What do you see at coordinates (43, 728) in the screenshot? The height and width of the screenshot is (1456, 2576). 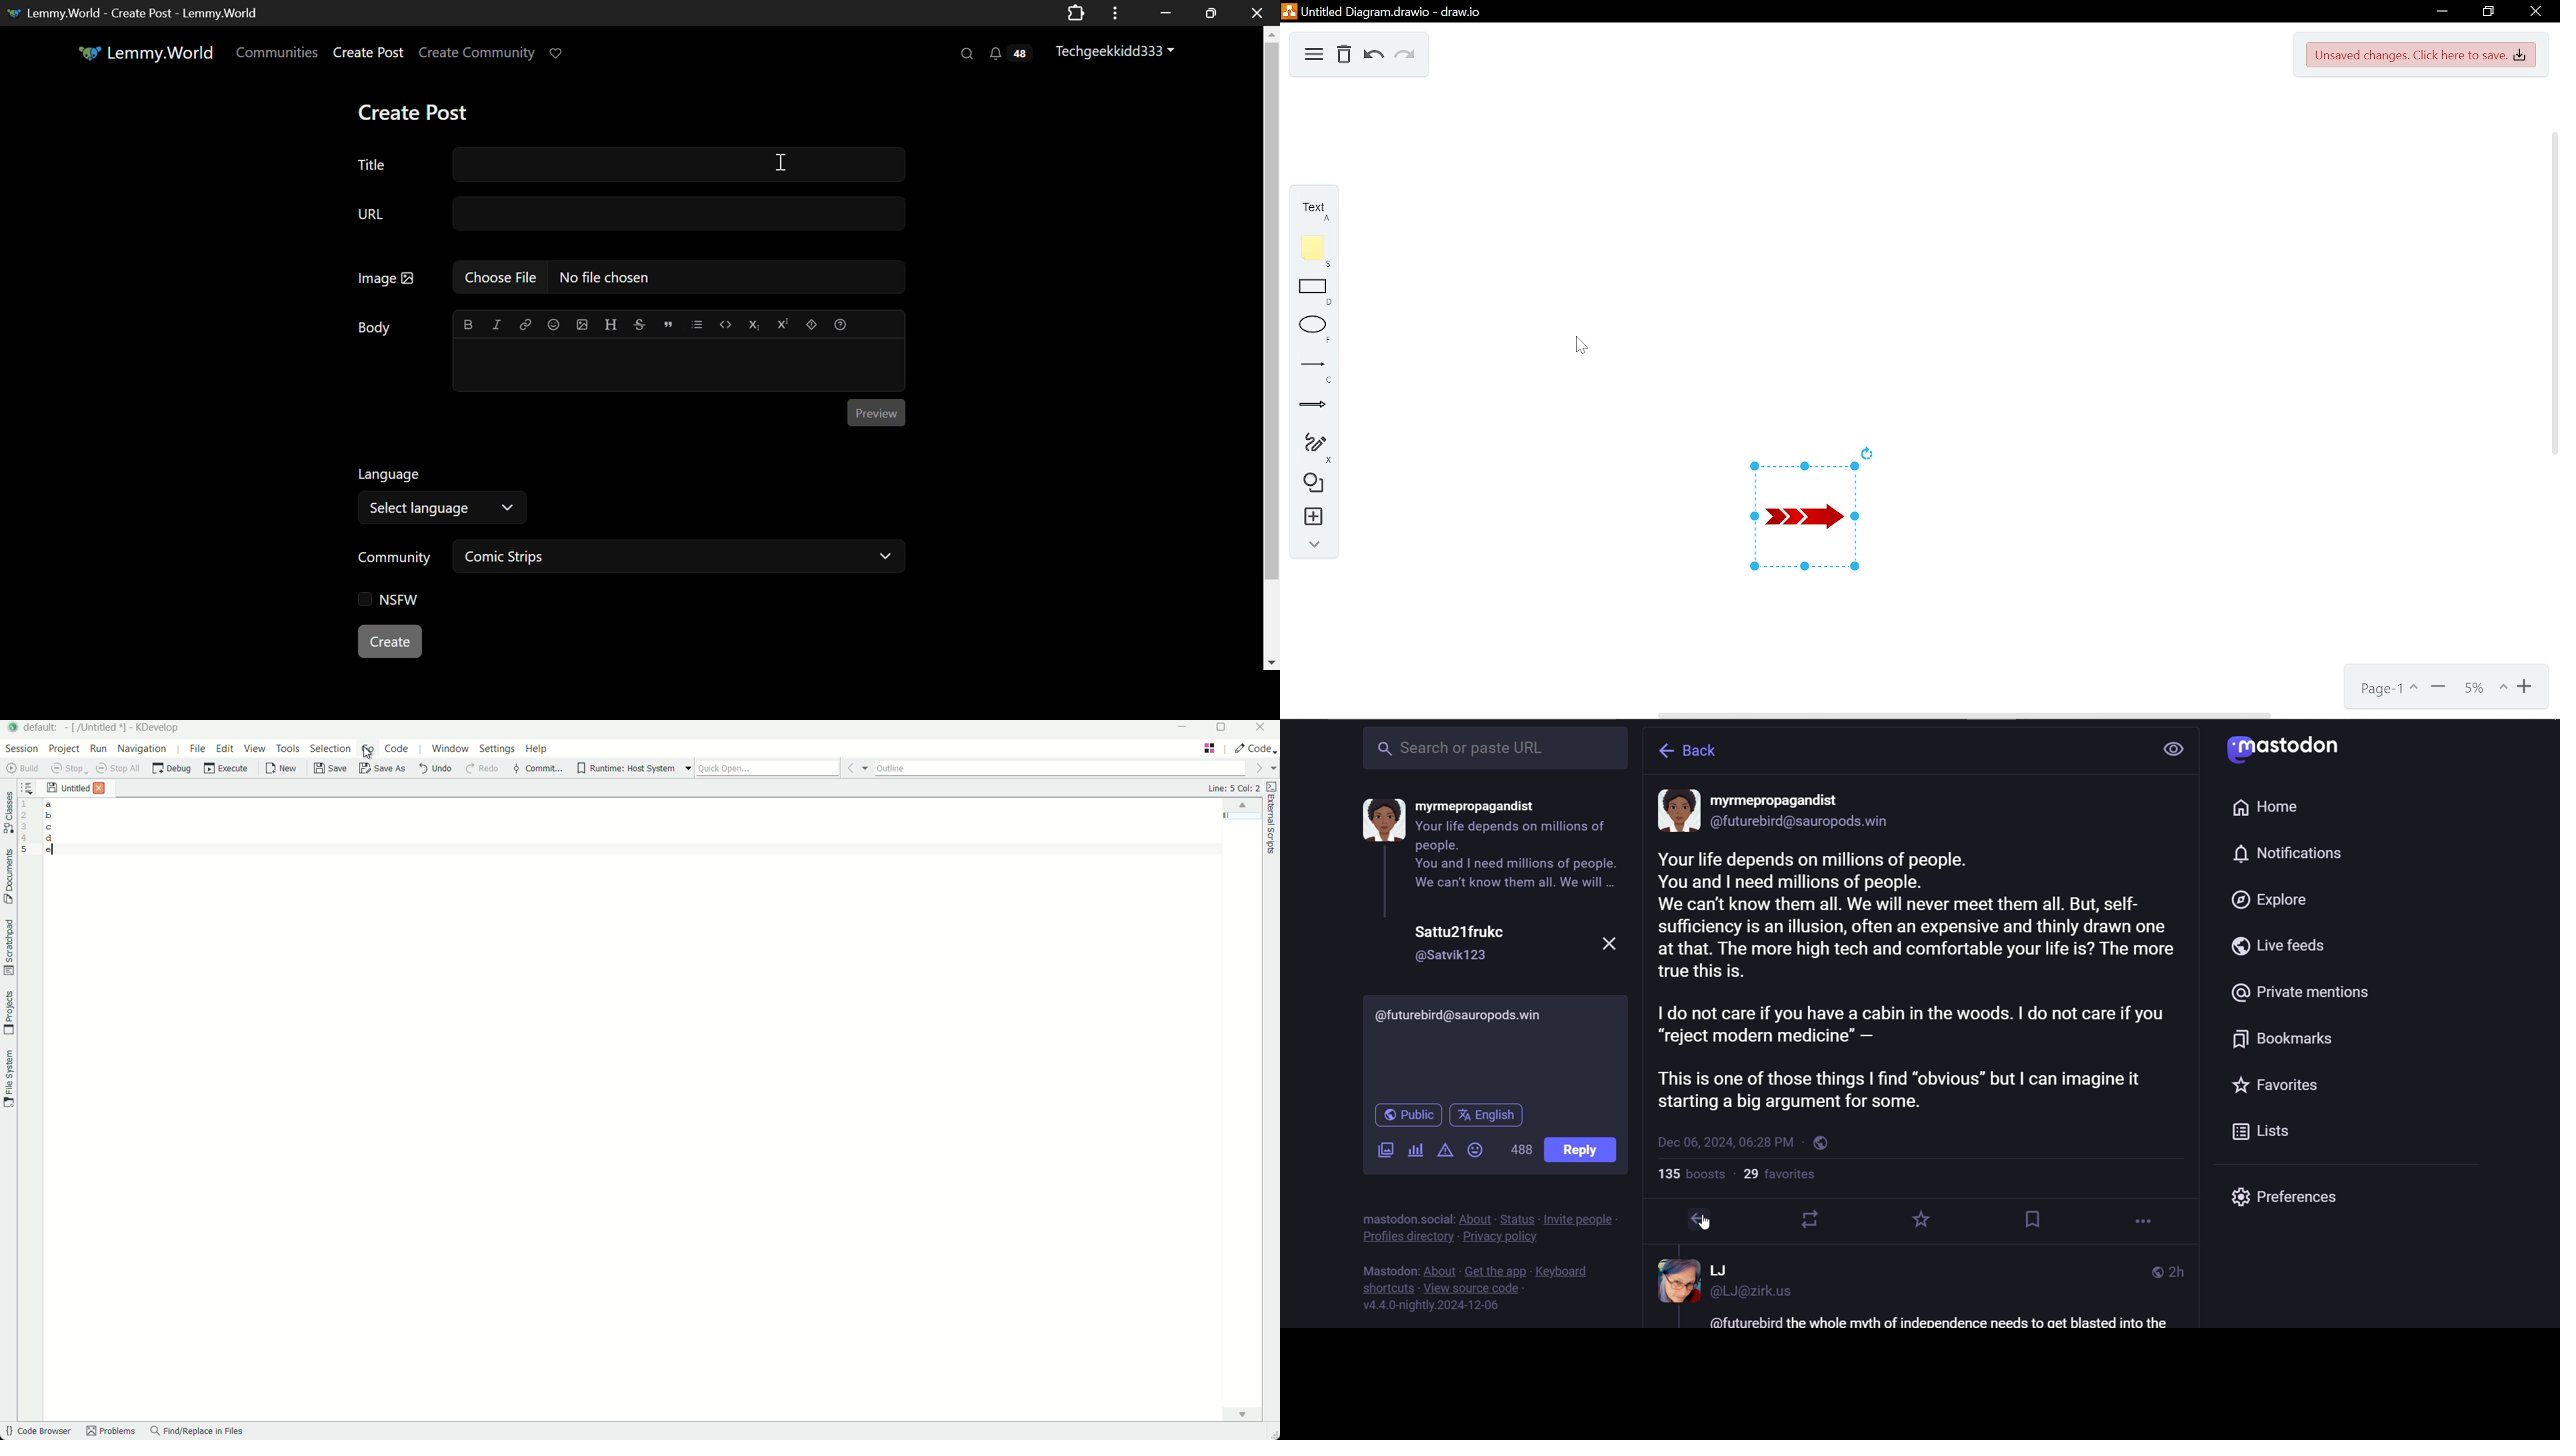 I see `default` at bounding box center [43, 728].